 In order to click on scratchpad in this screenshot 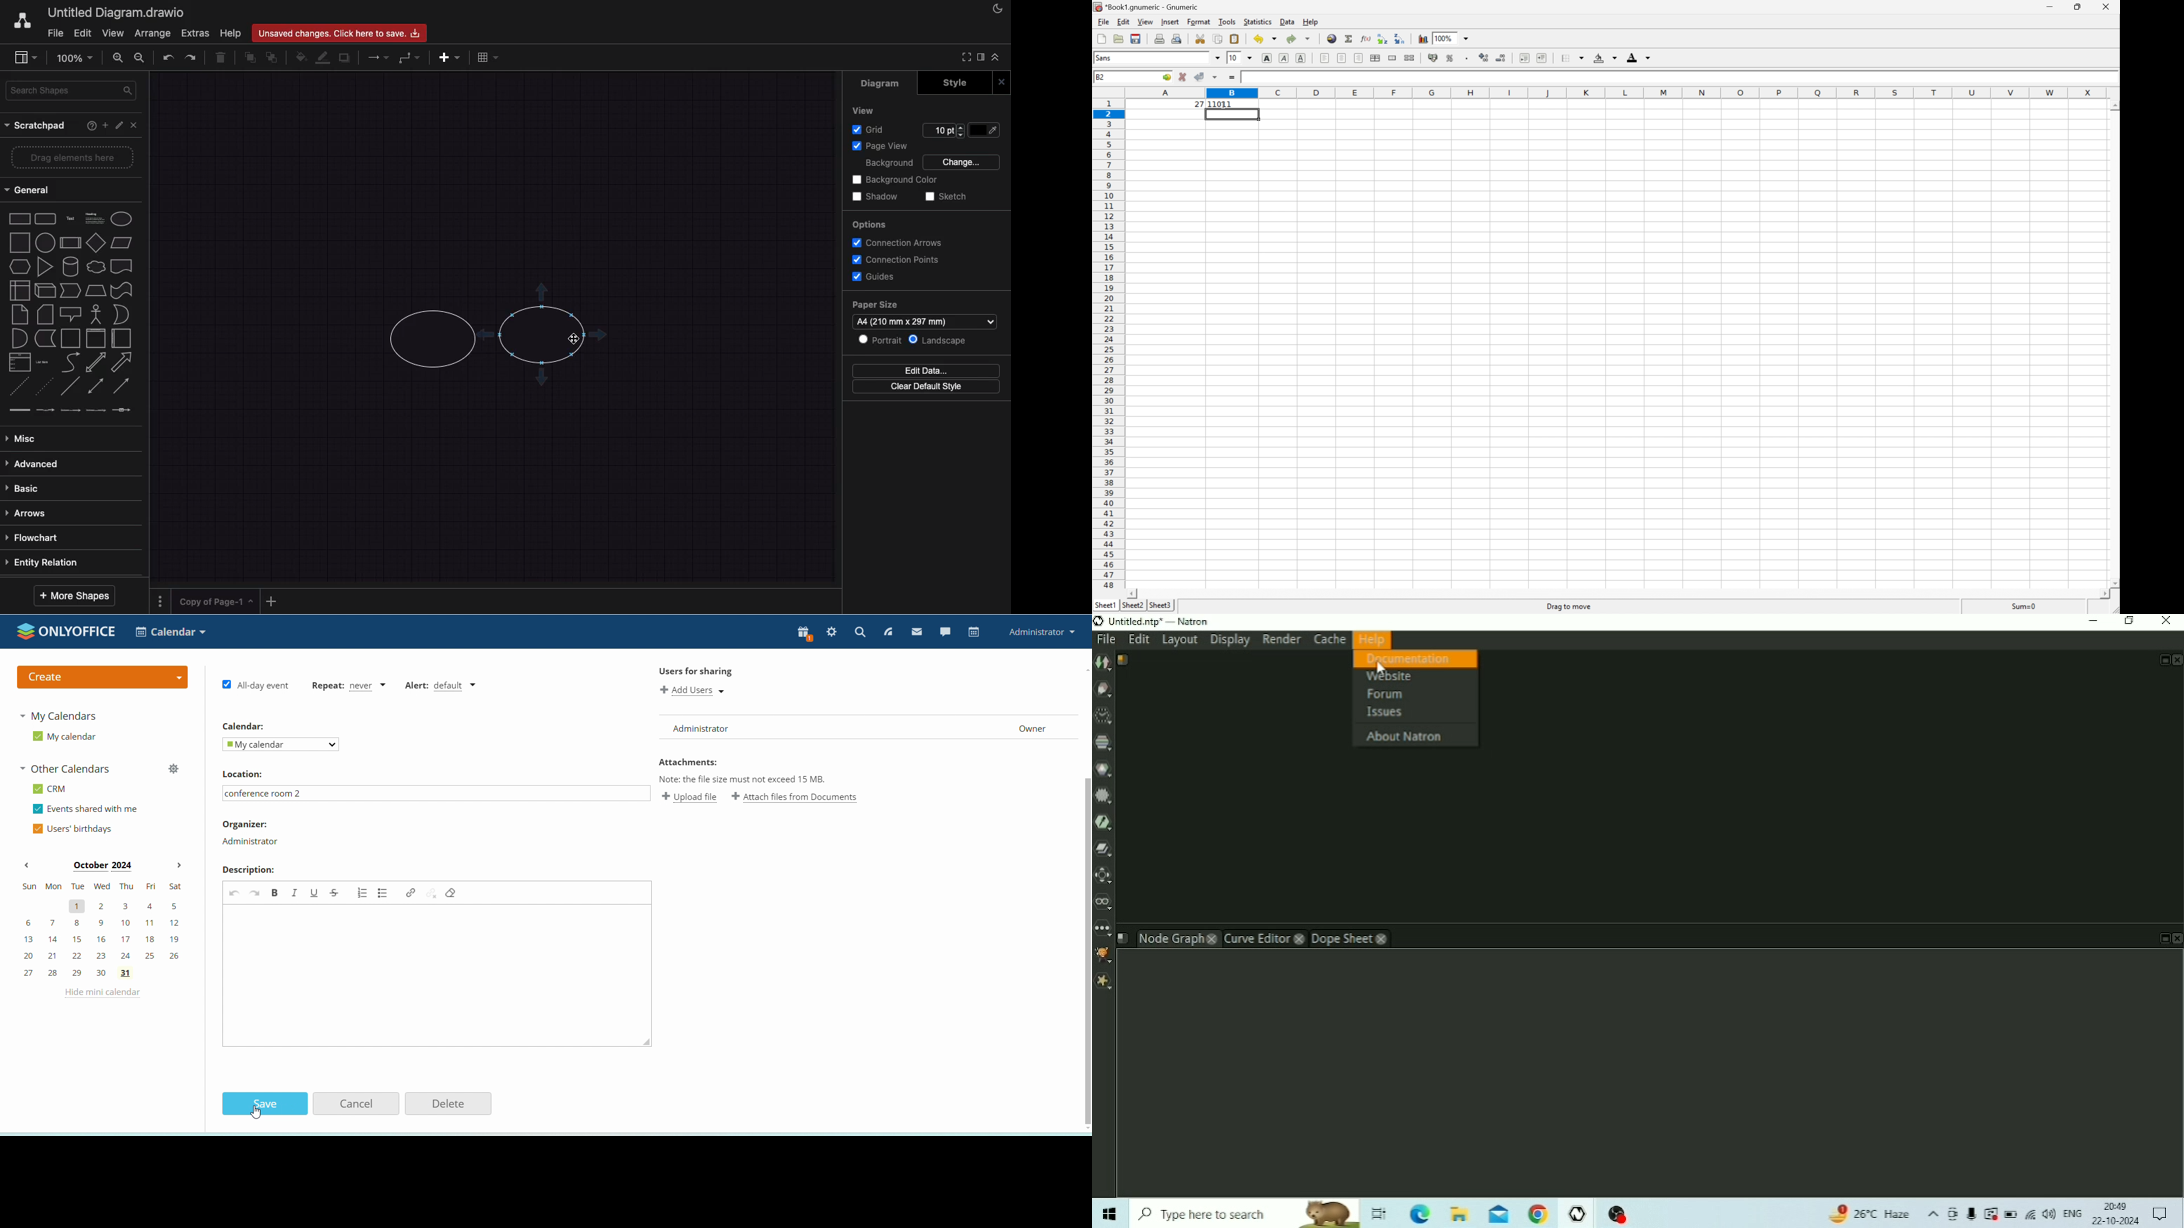, I will do `click(37, 126)`.